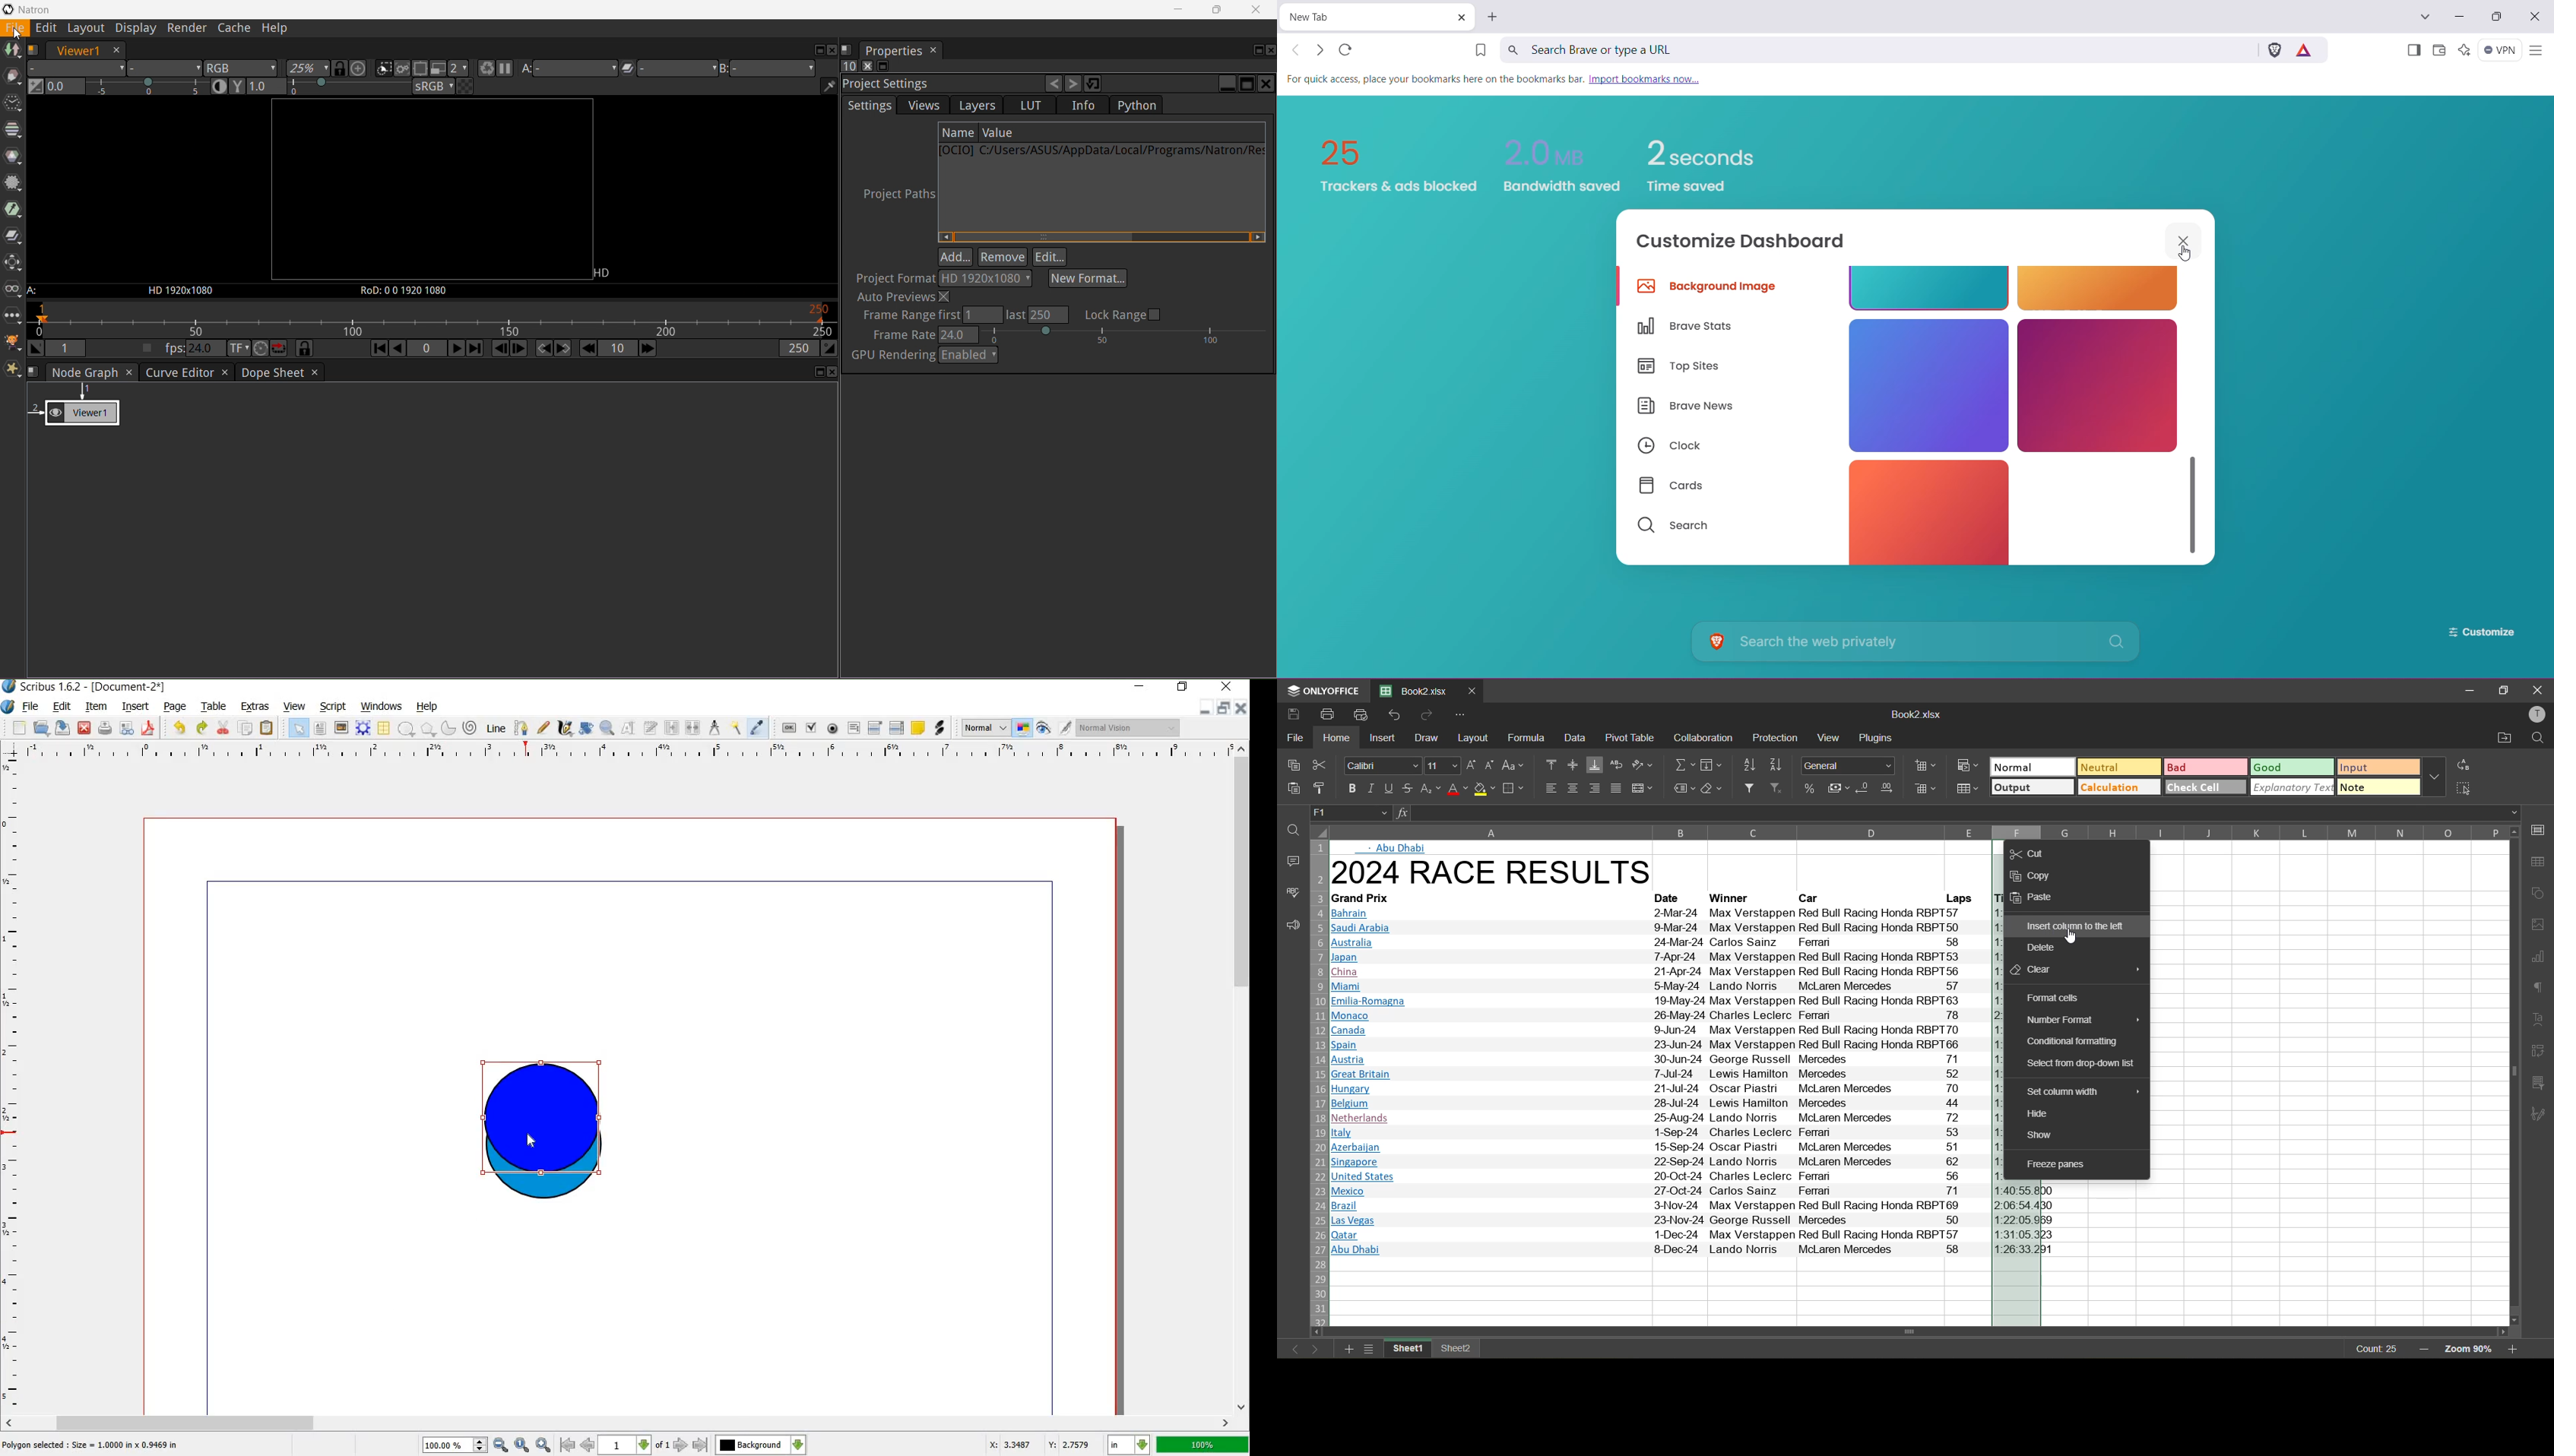  Describe the element at coordinates (501, 1445) in the screenshot. I see `zoom out` at that location.